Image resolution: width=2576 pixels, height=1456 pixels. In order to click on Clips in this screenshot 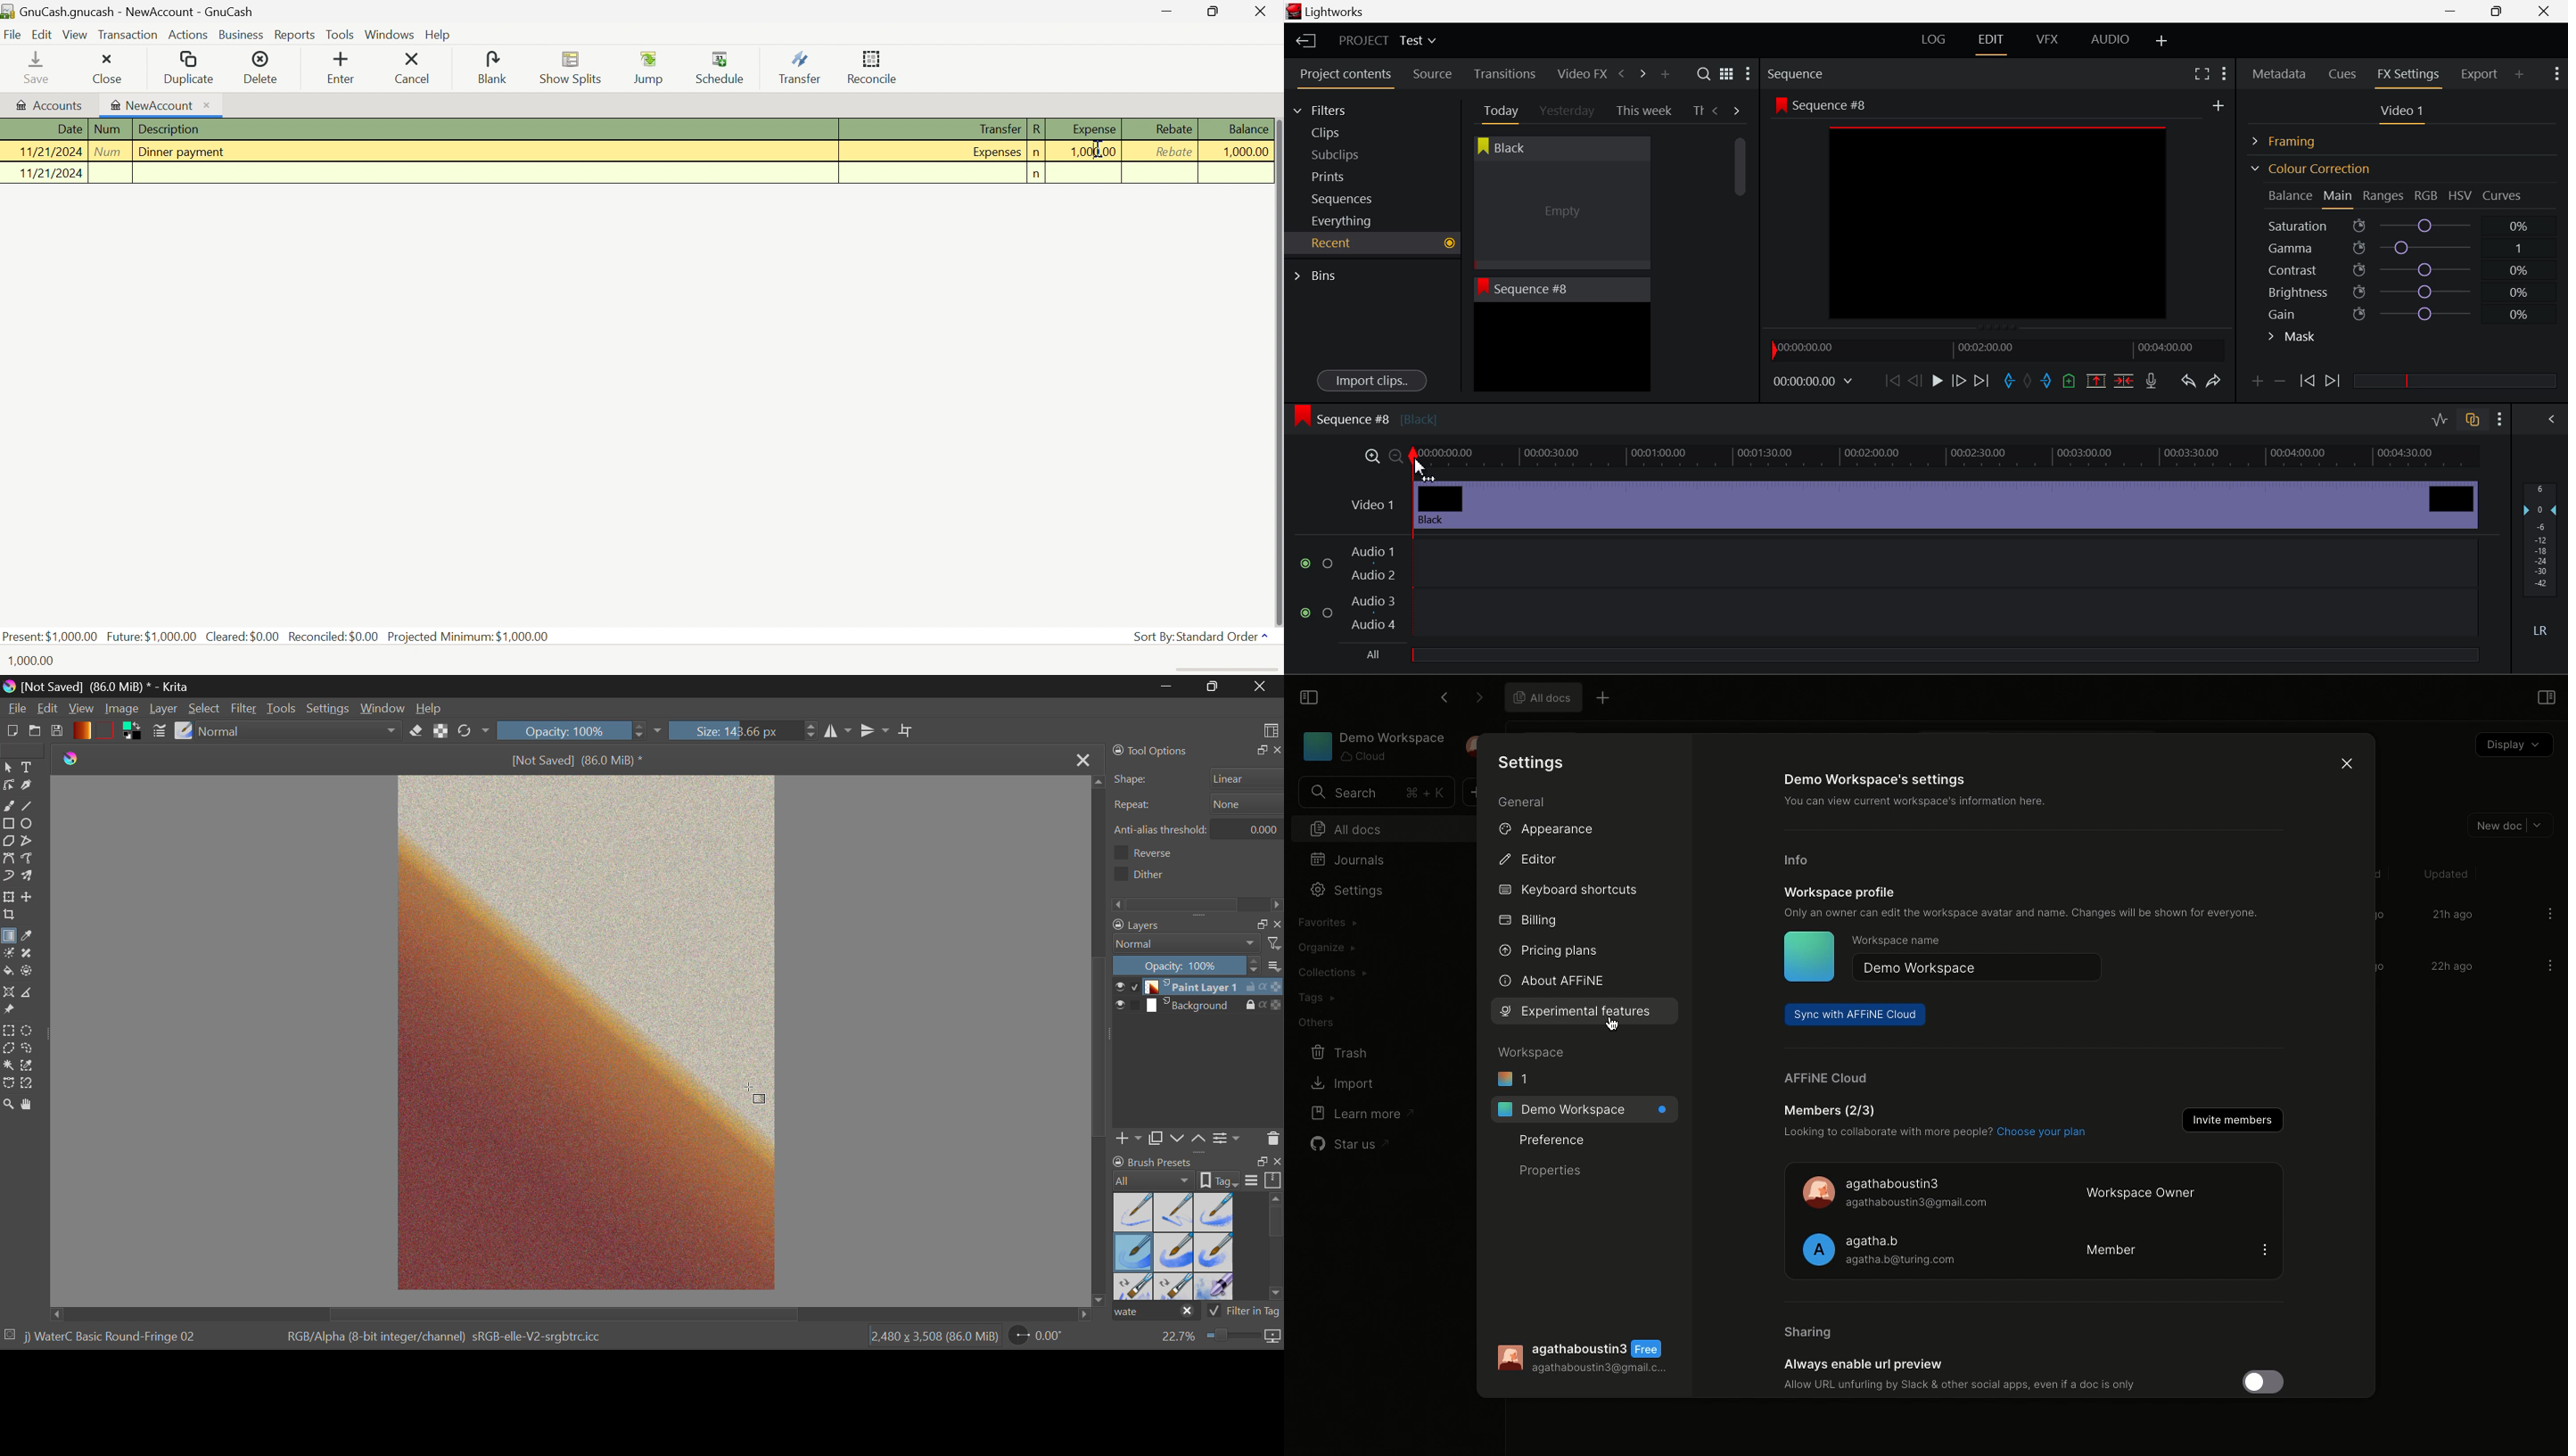, I will do `click(1350, 132)`.